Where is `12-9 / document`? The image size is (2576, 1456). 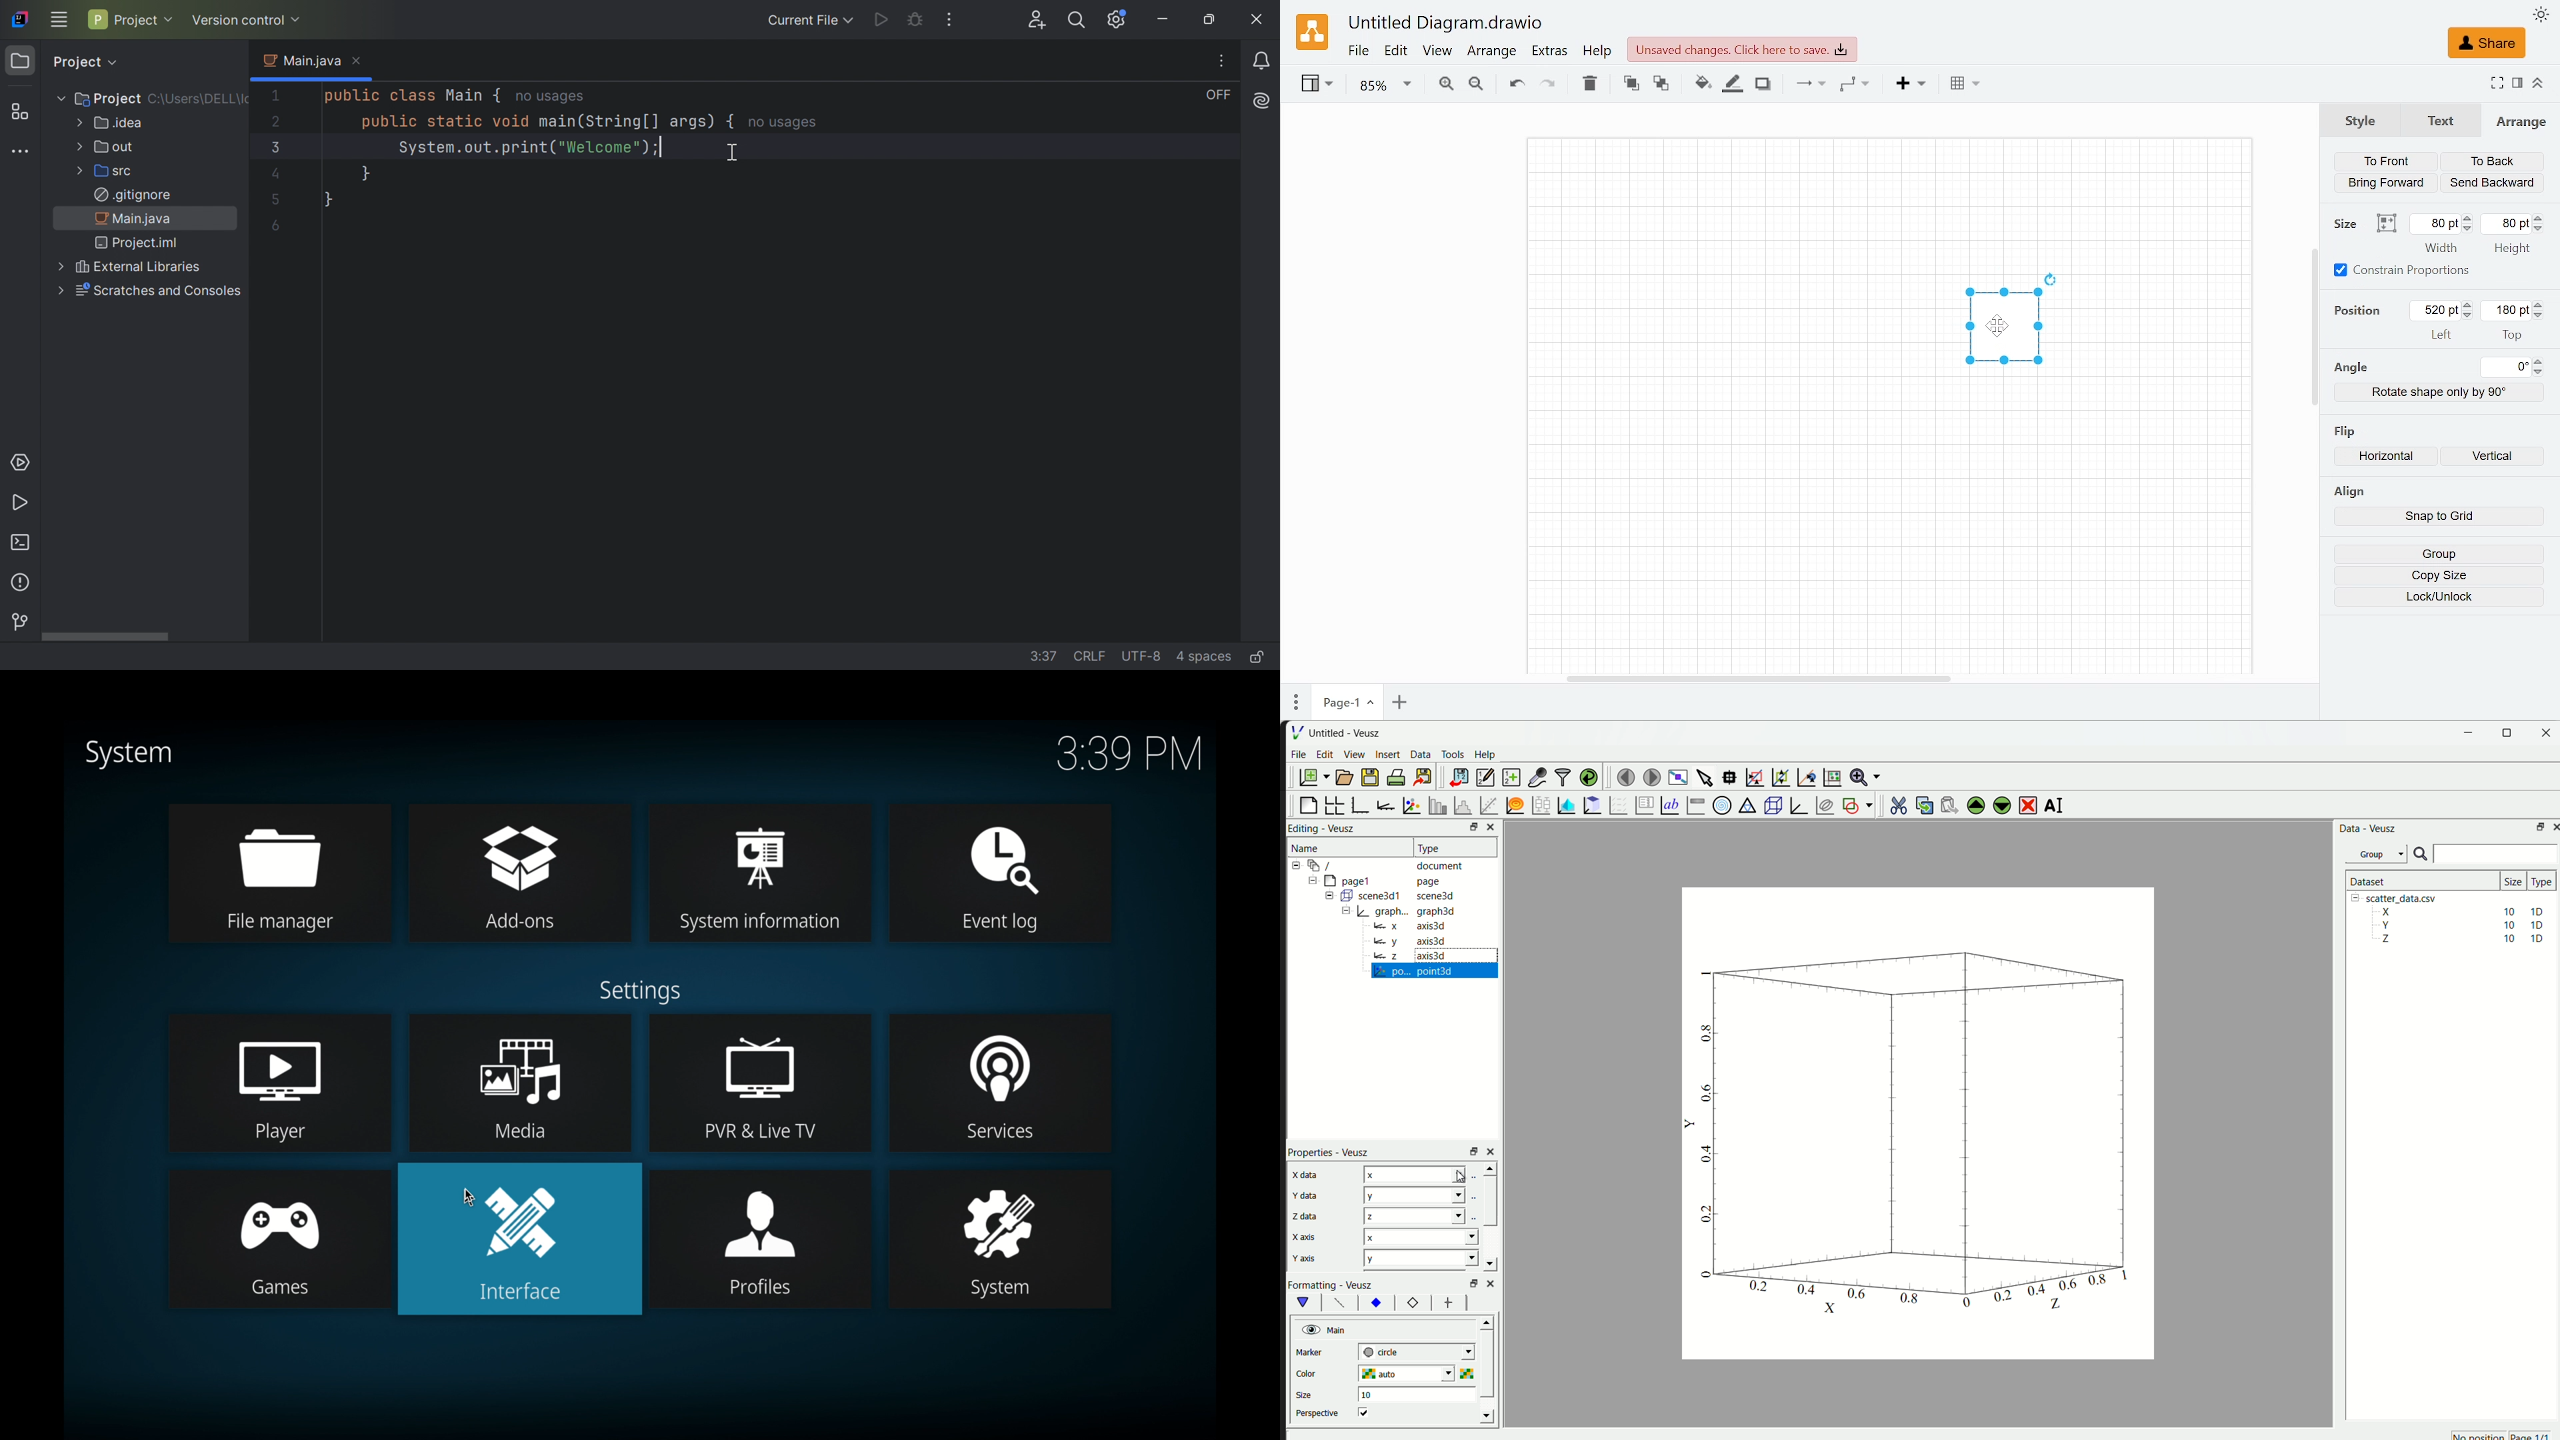
12-9 / document is located at coordinates (1376, 865).